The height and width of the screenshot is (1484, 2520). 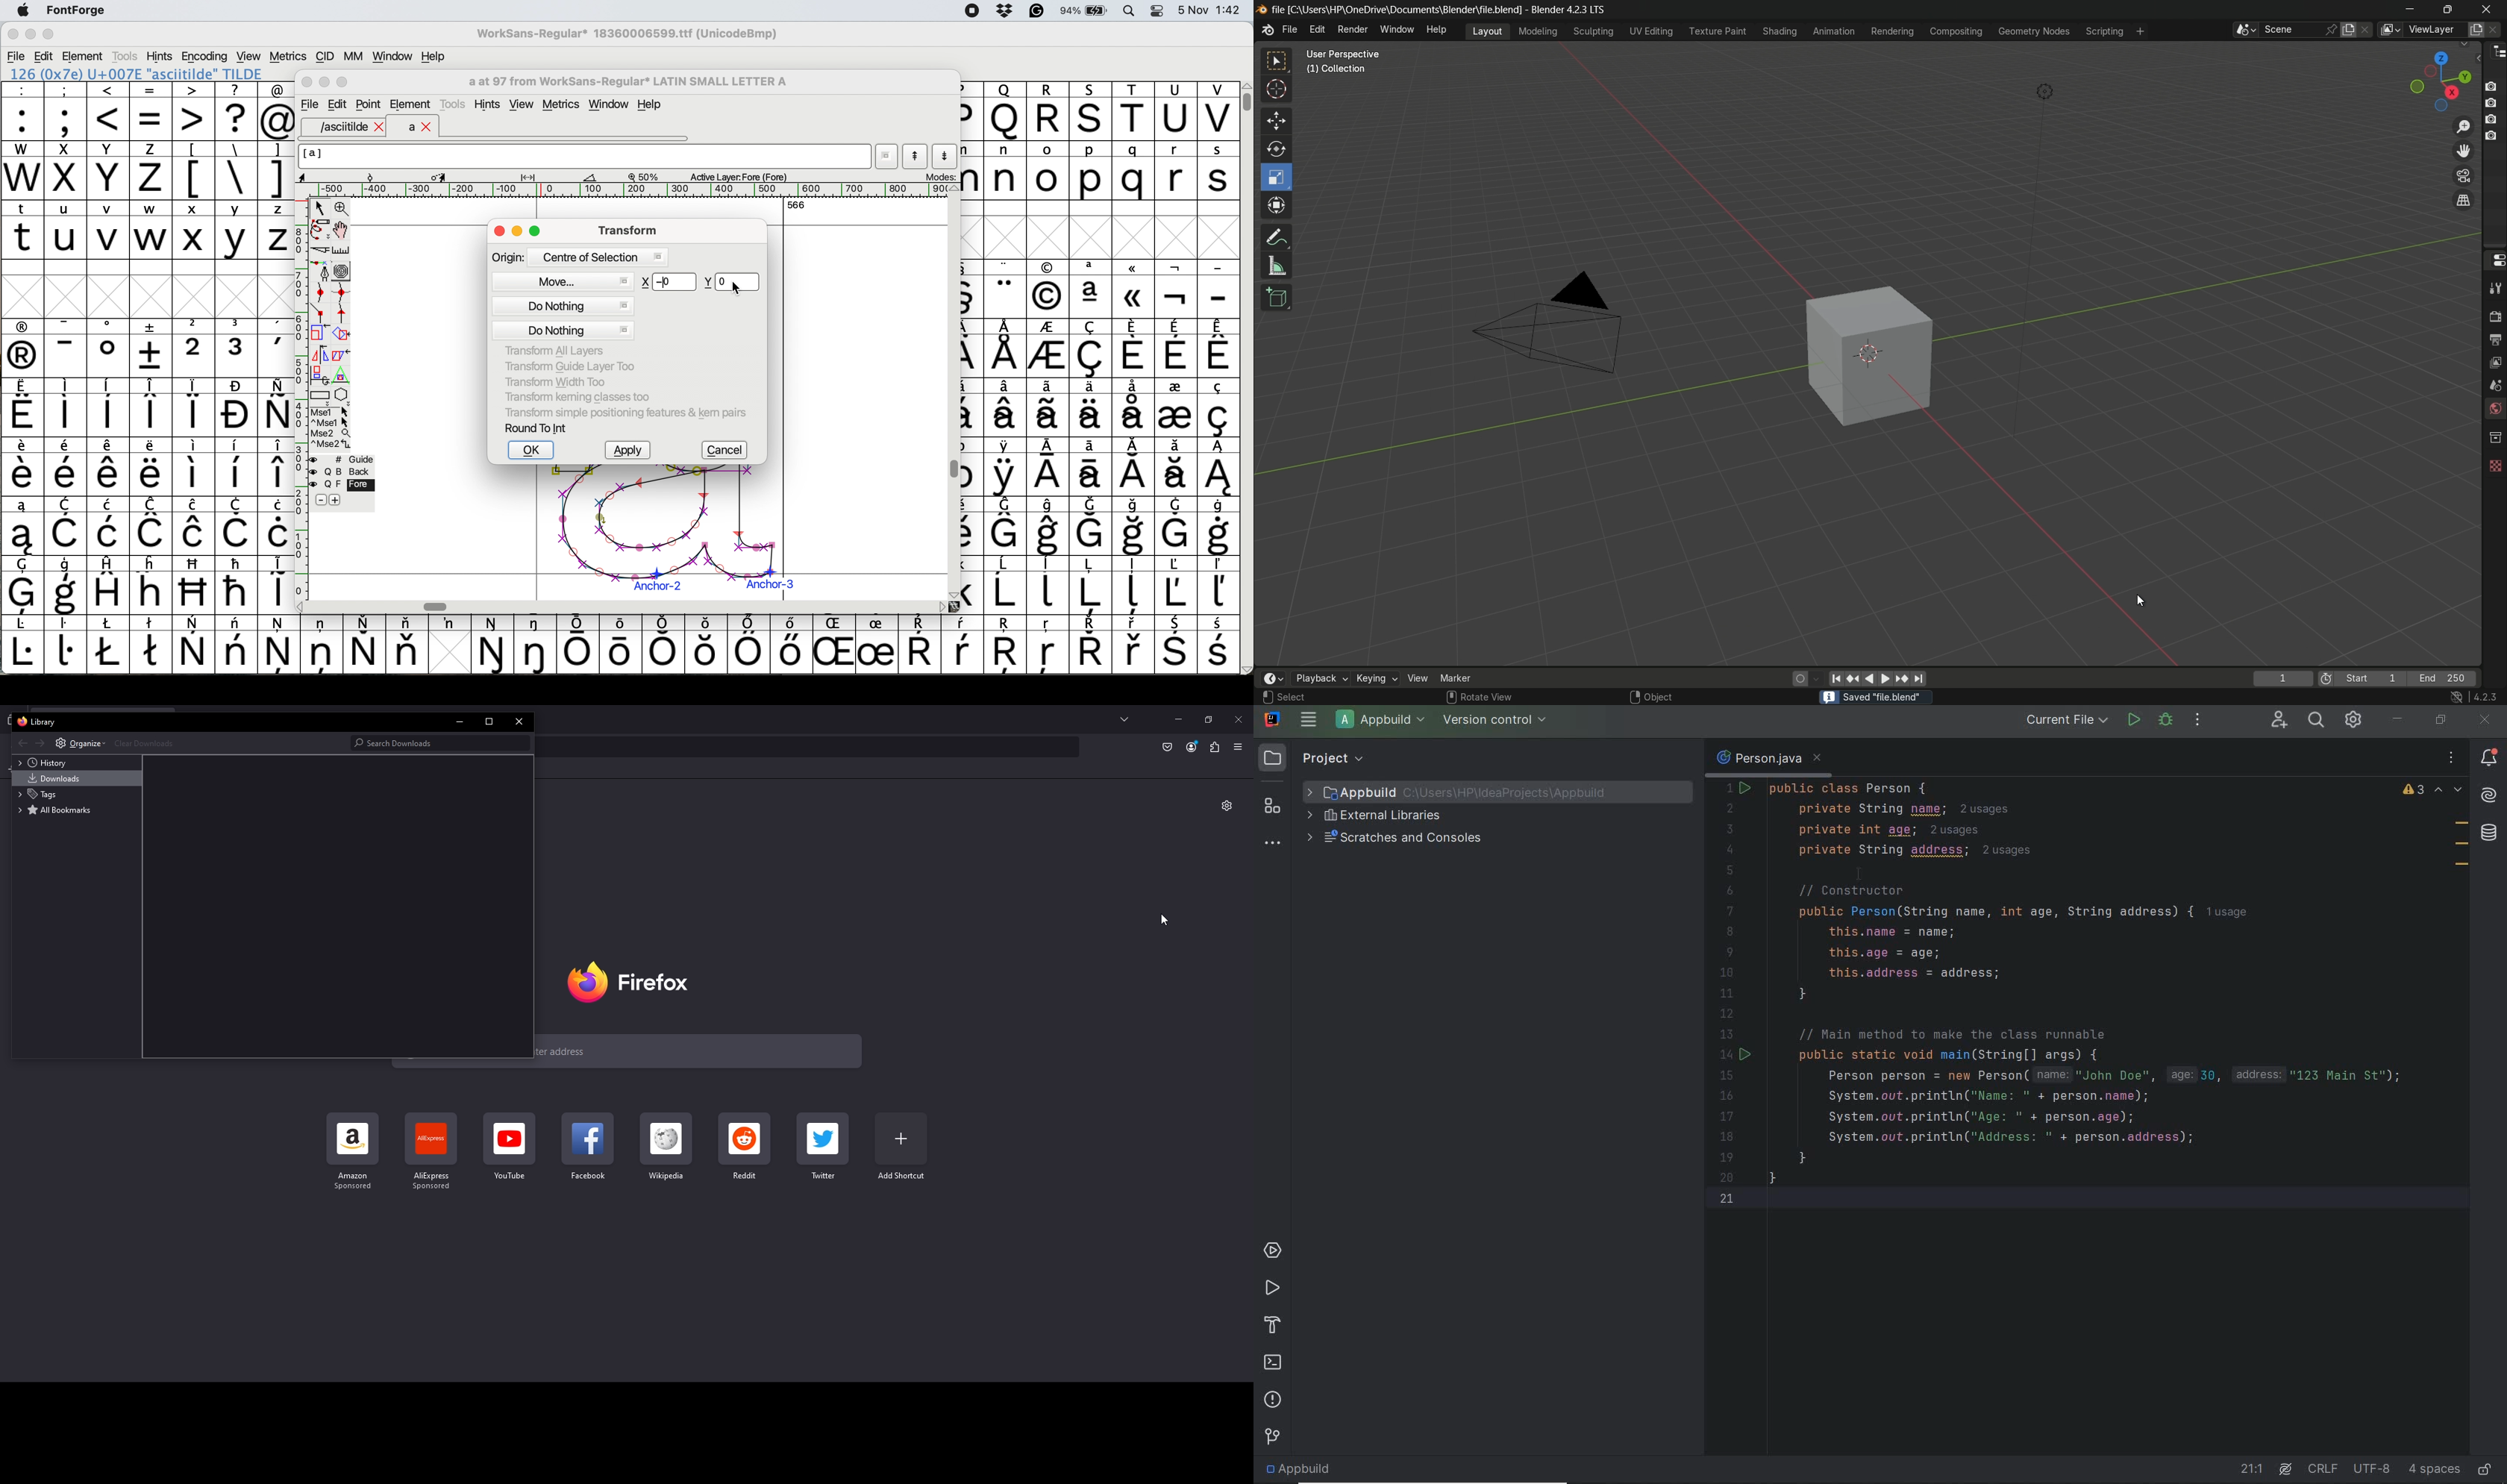 What do you see at coordinates (301, 606) in the screenshot?
I see `scroll button` at bounding box center [301, 606].